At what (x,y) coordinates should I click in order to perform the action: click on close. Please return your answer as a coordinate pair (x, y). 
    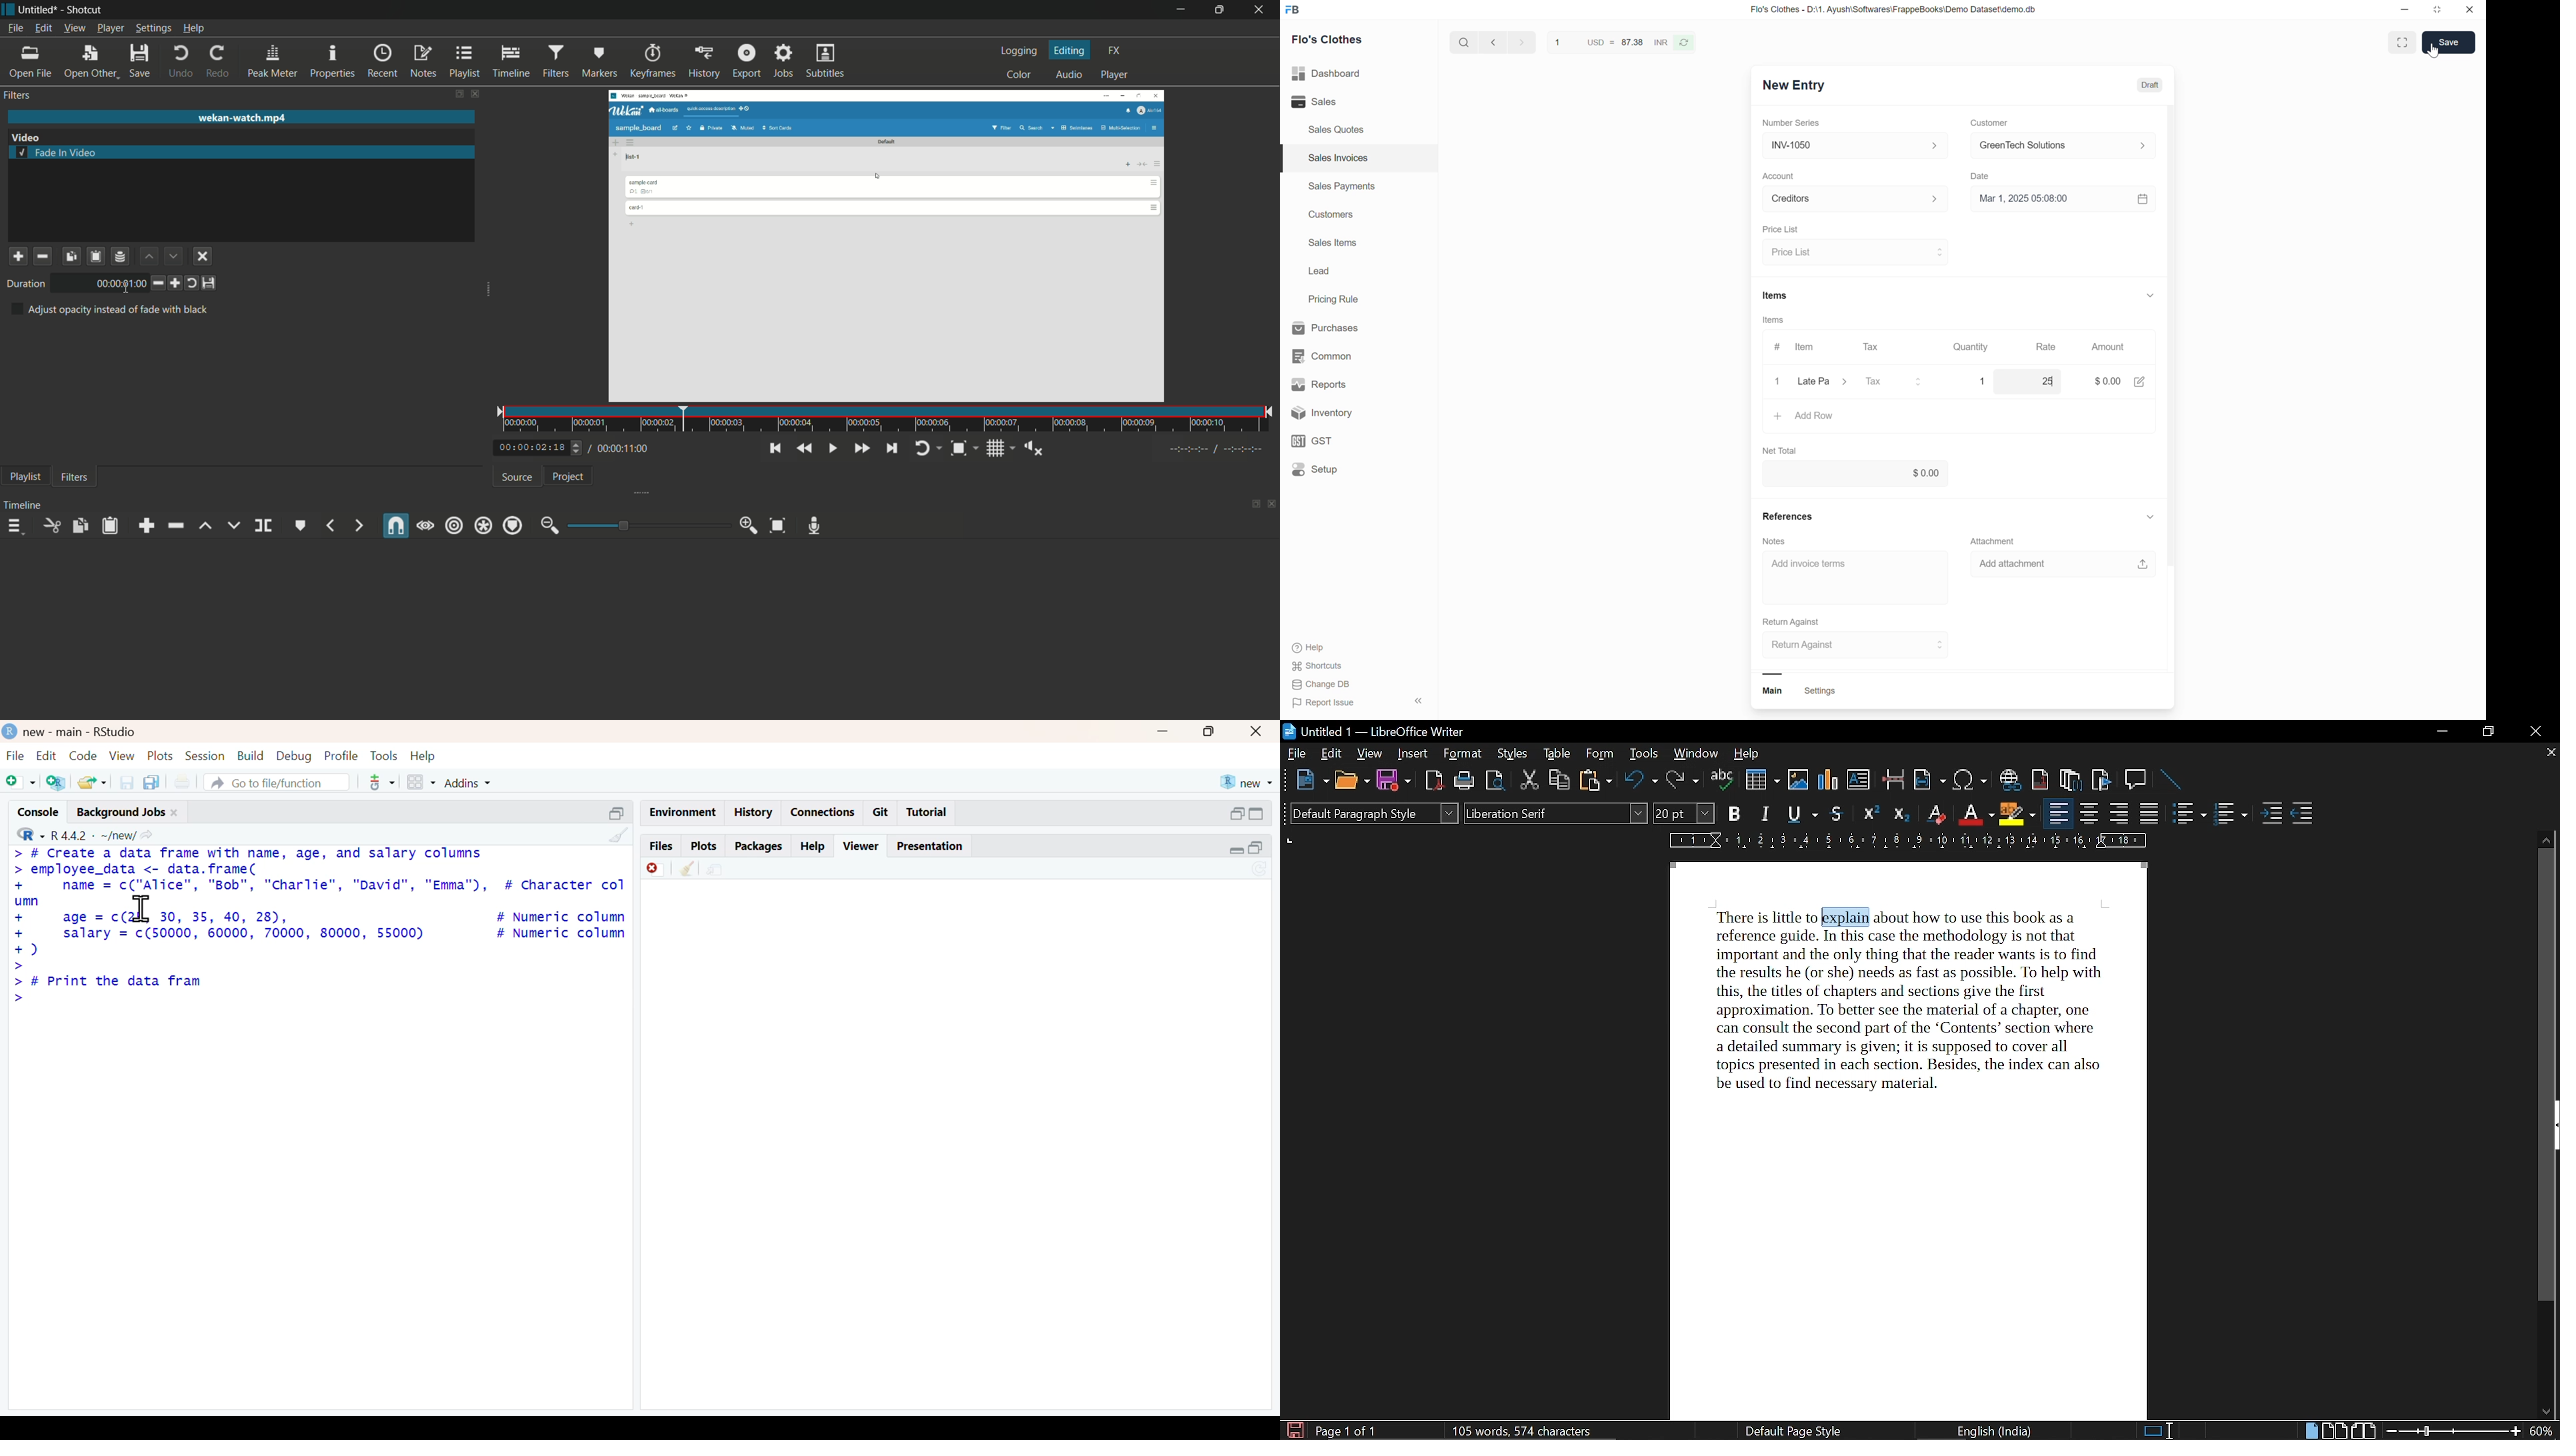
    Looking at the image, I should click on (1261, 731).